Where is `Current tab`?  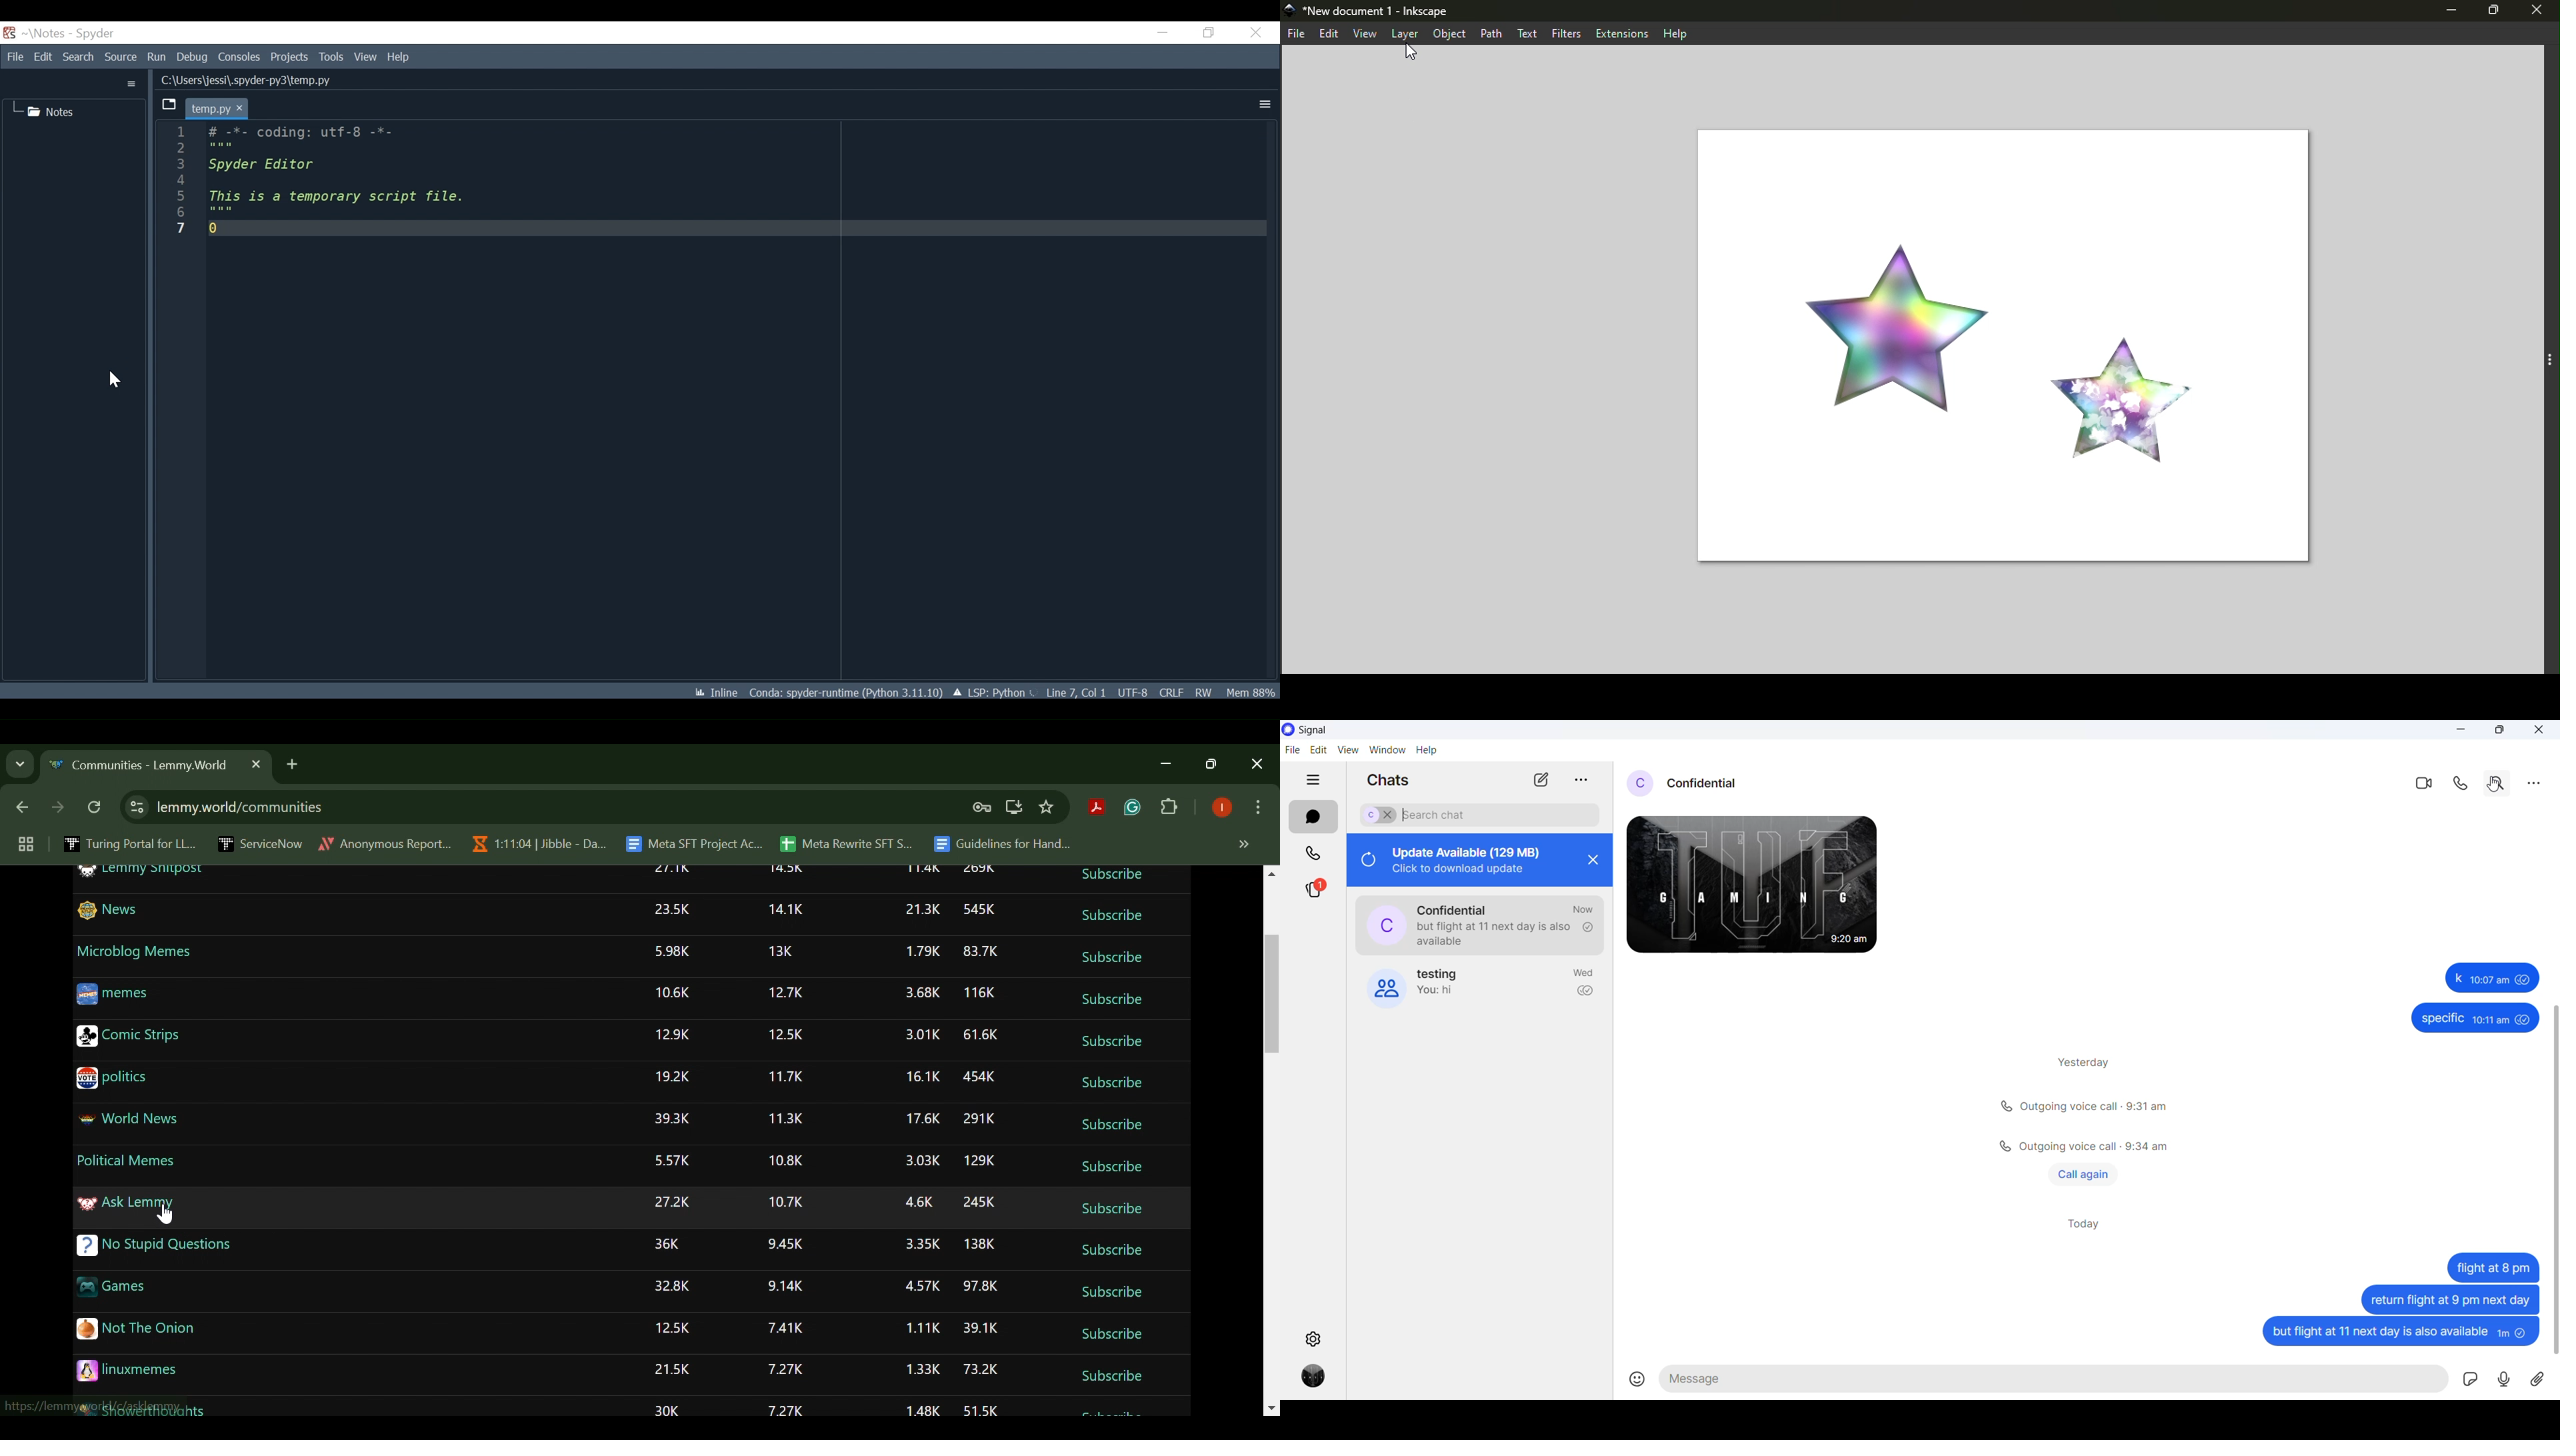 Current tab is located at coordinates (215, 109).